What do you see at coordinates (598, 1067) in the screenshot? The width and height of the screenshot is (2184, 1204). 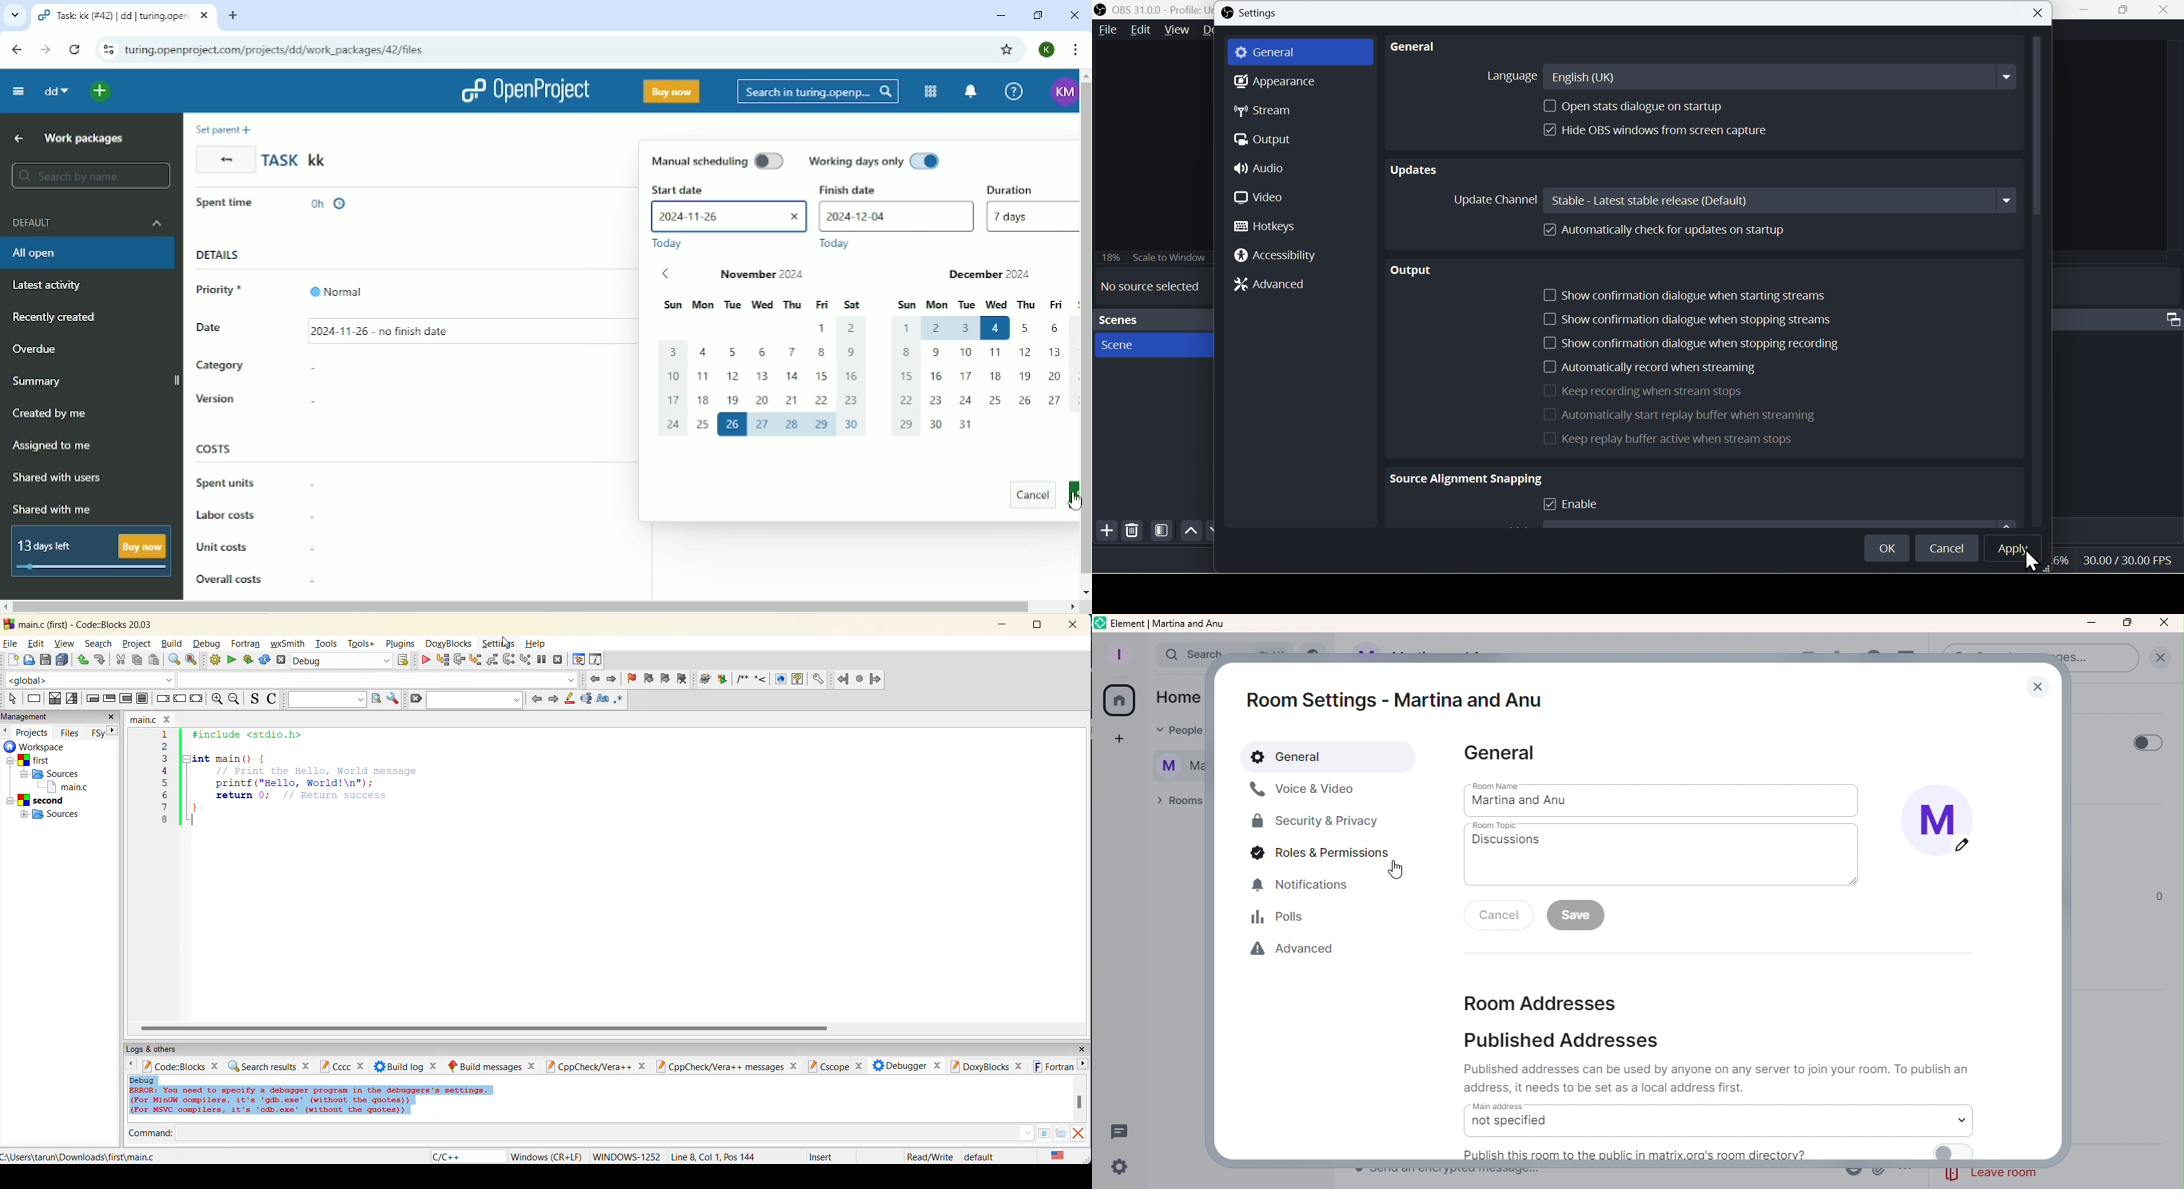 I see `cppcheck/vera++` at bounding box center [598, 1067].